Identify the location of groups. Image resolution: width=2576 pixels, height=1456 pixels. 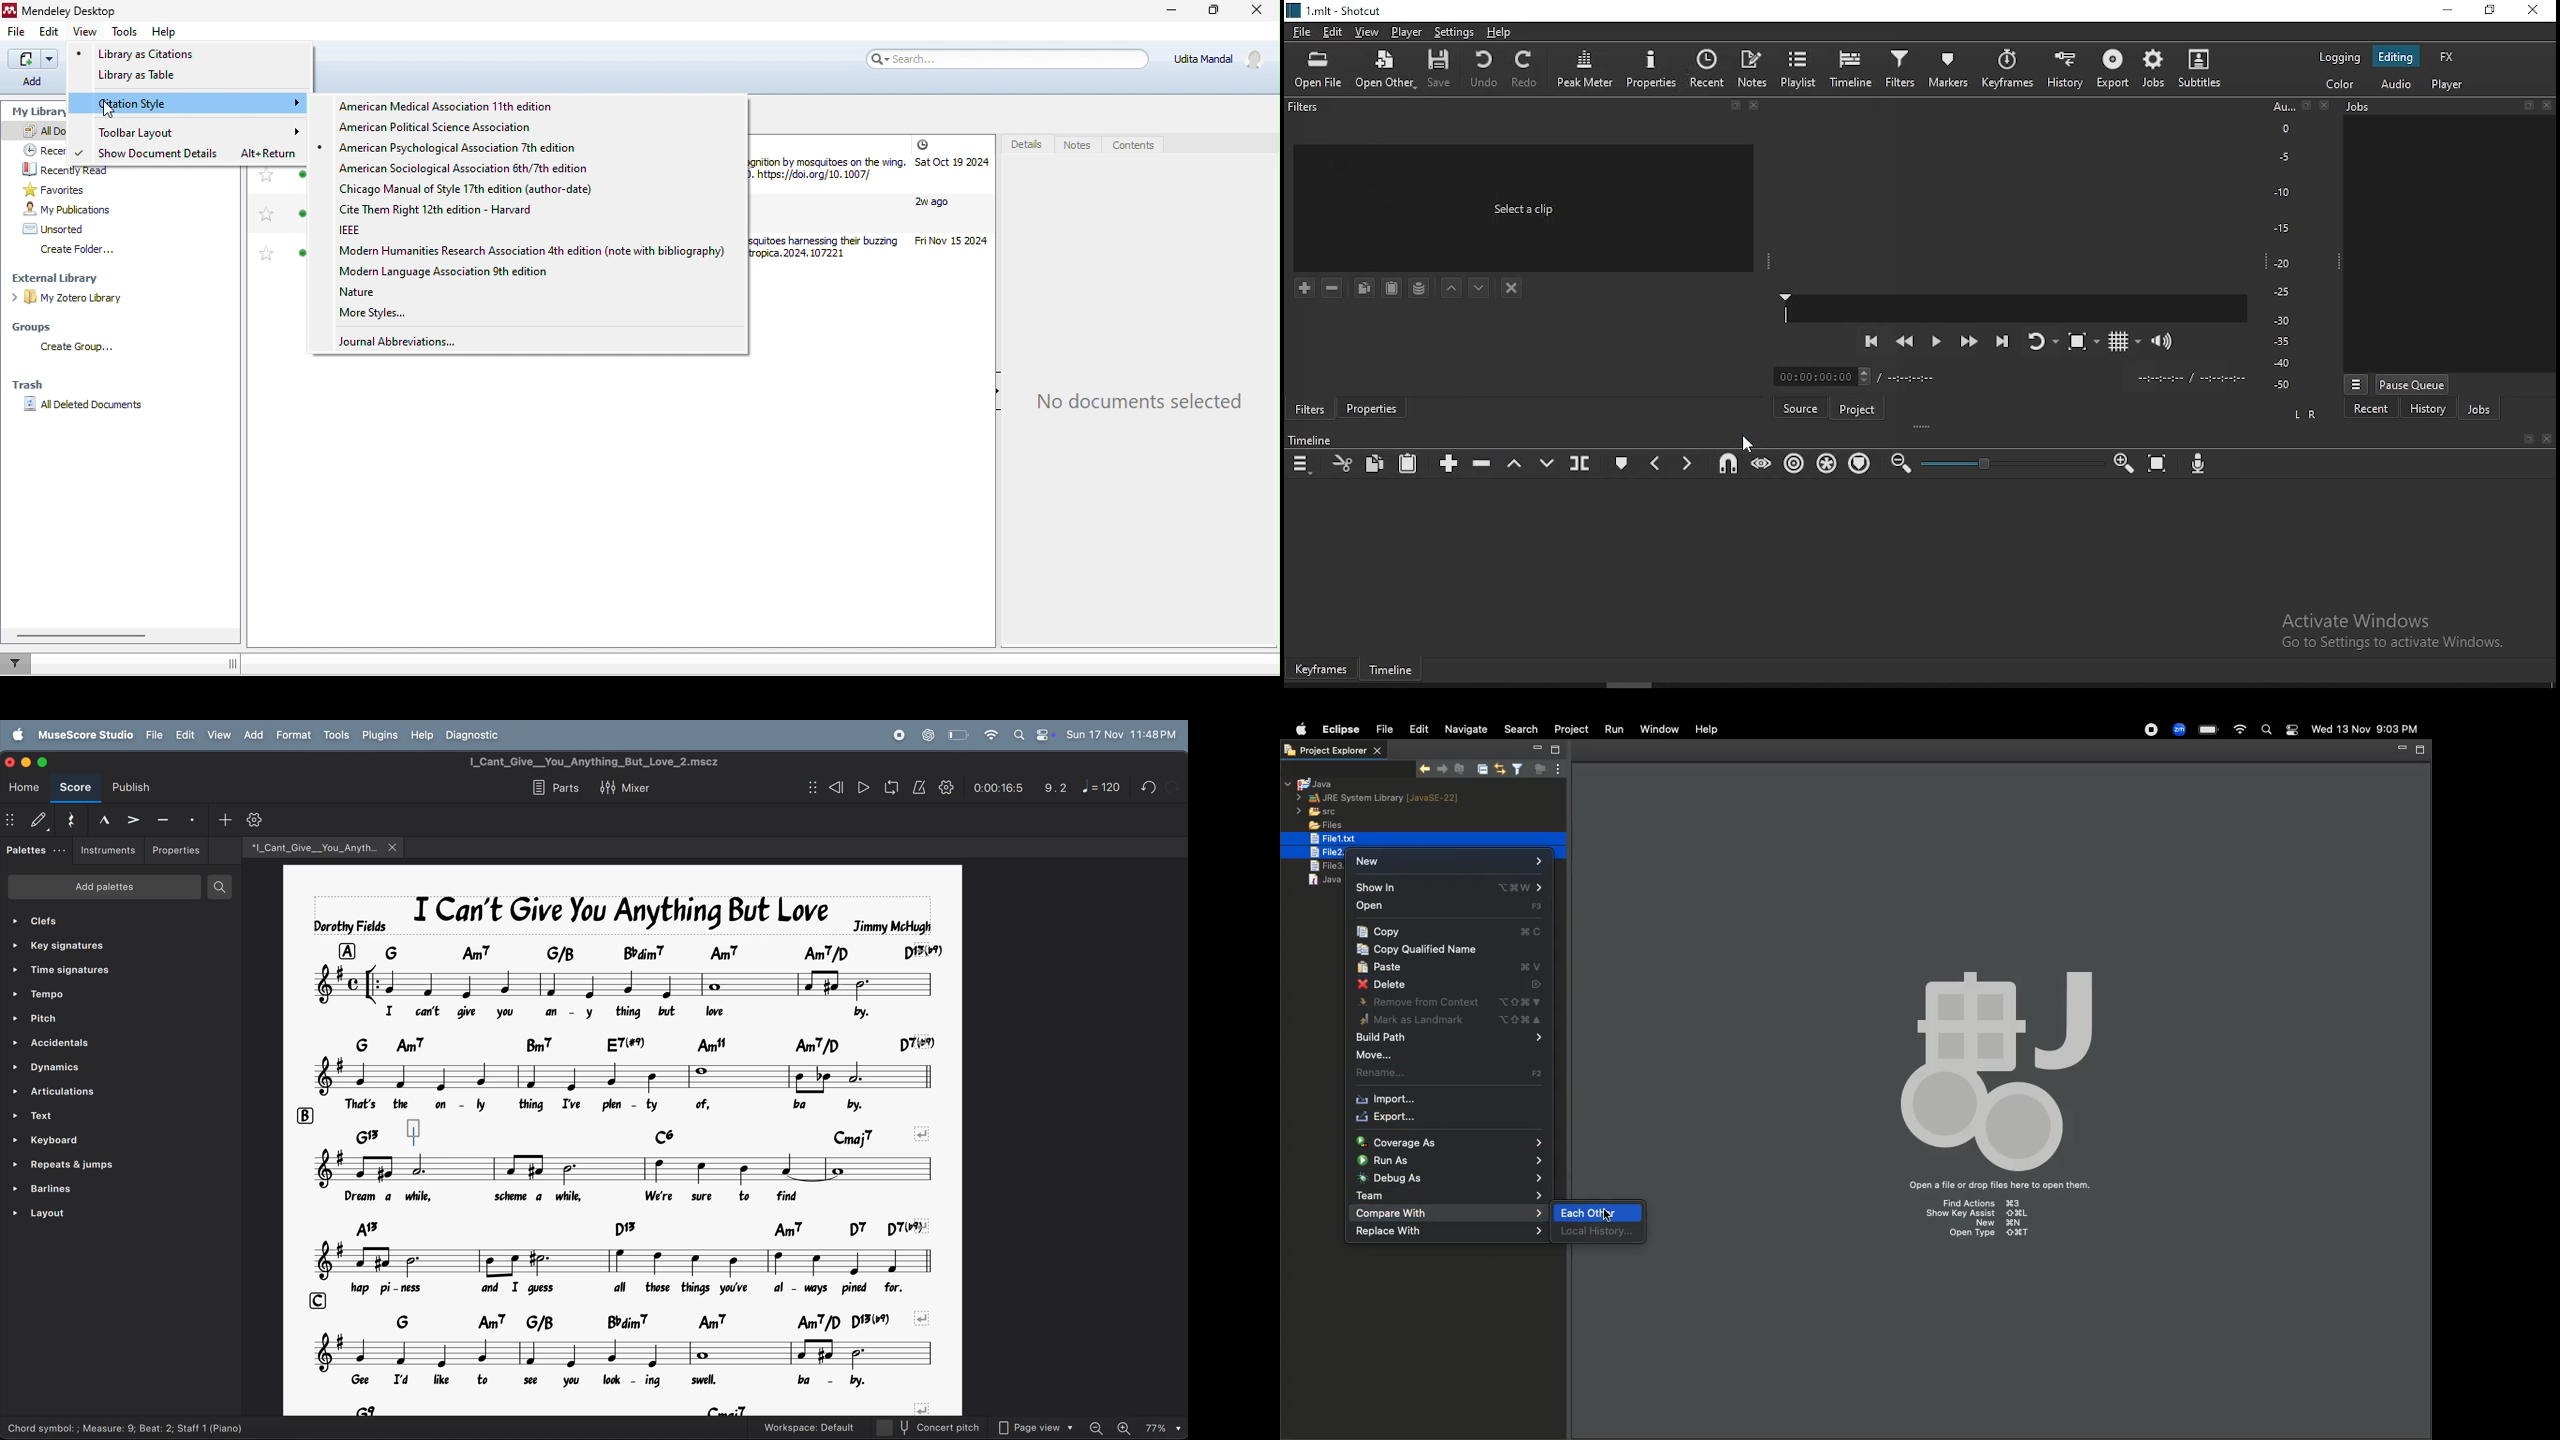
(38, 328).